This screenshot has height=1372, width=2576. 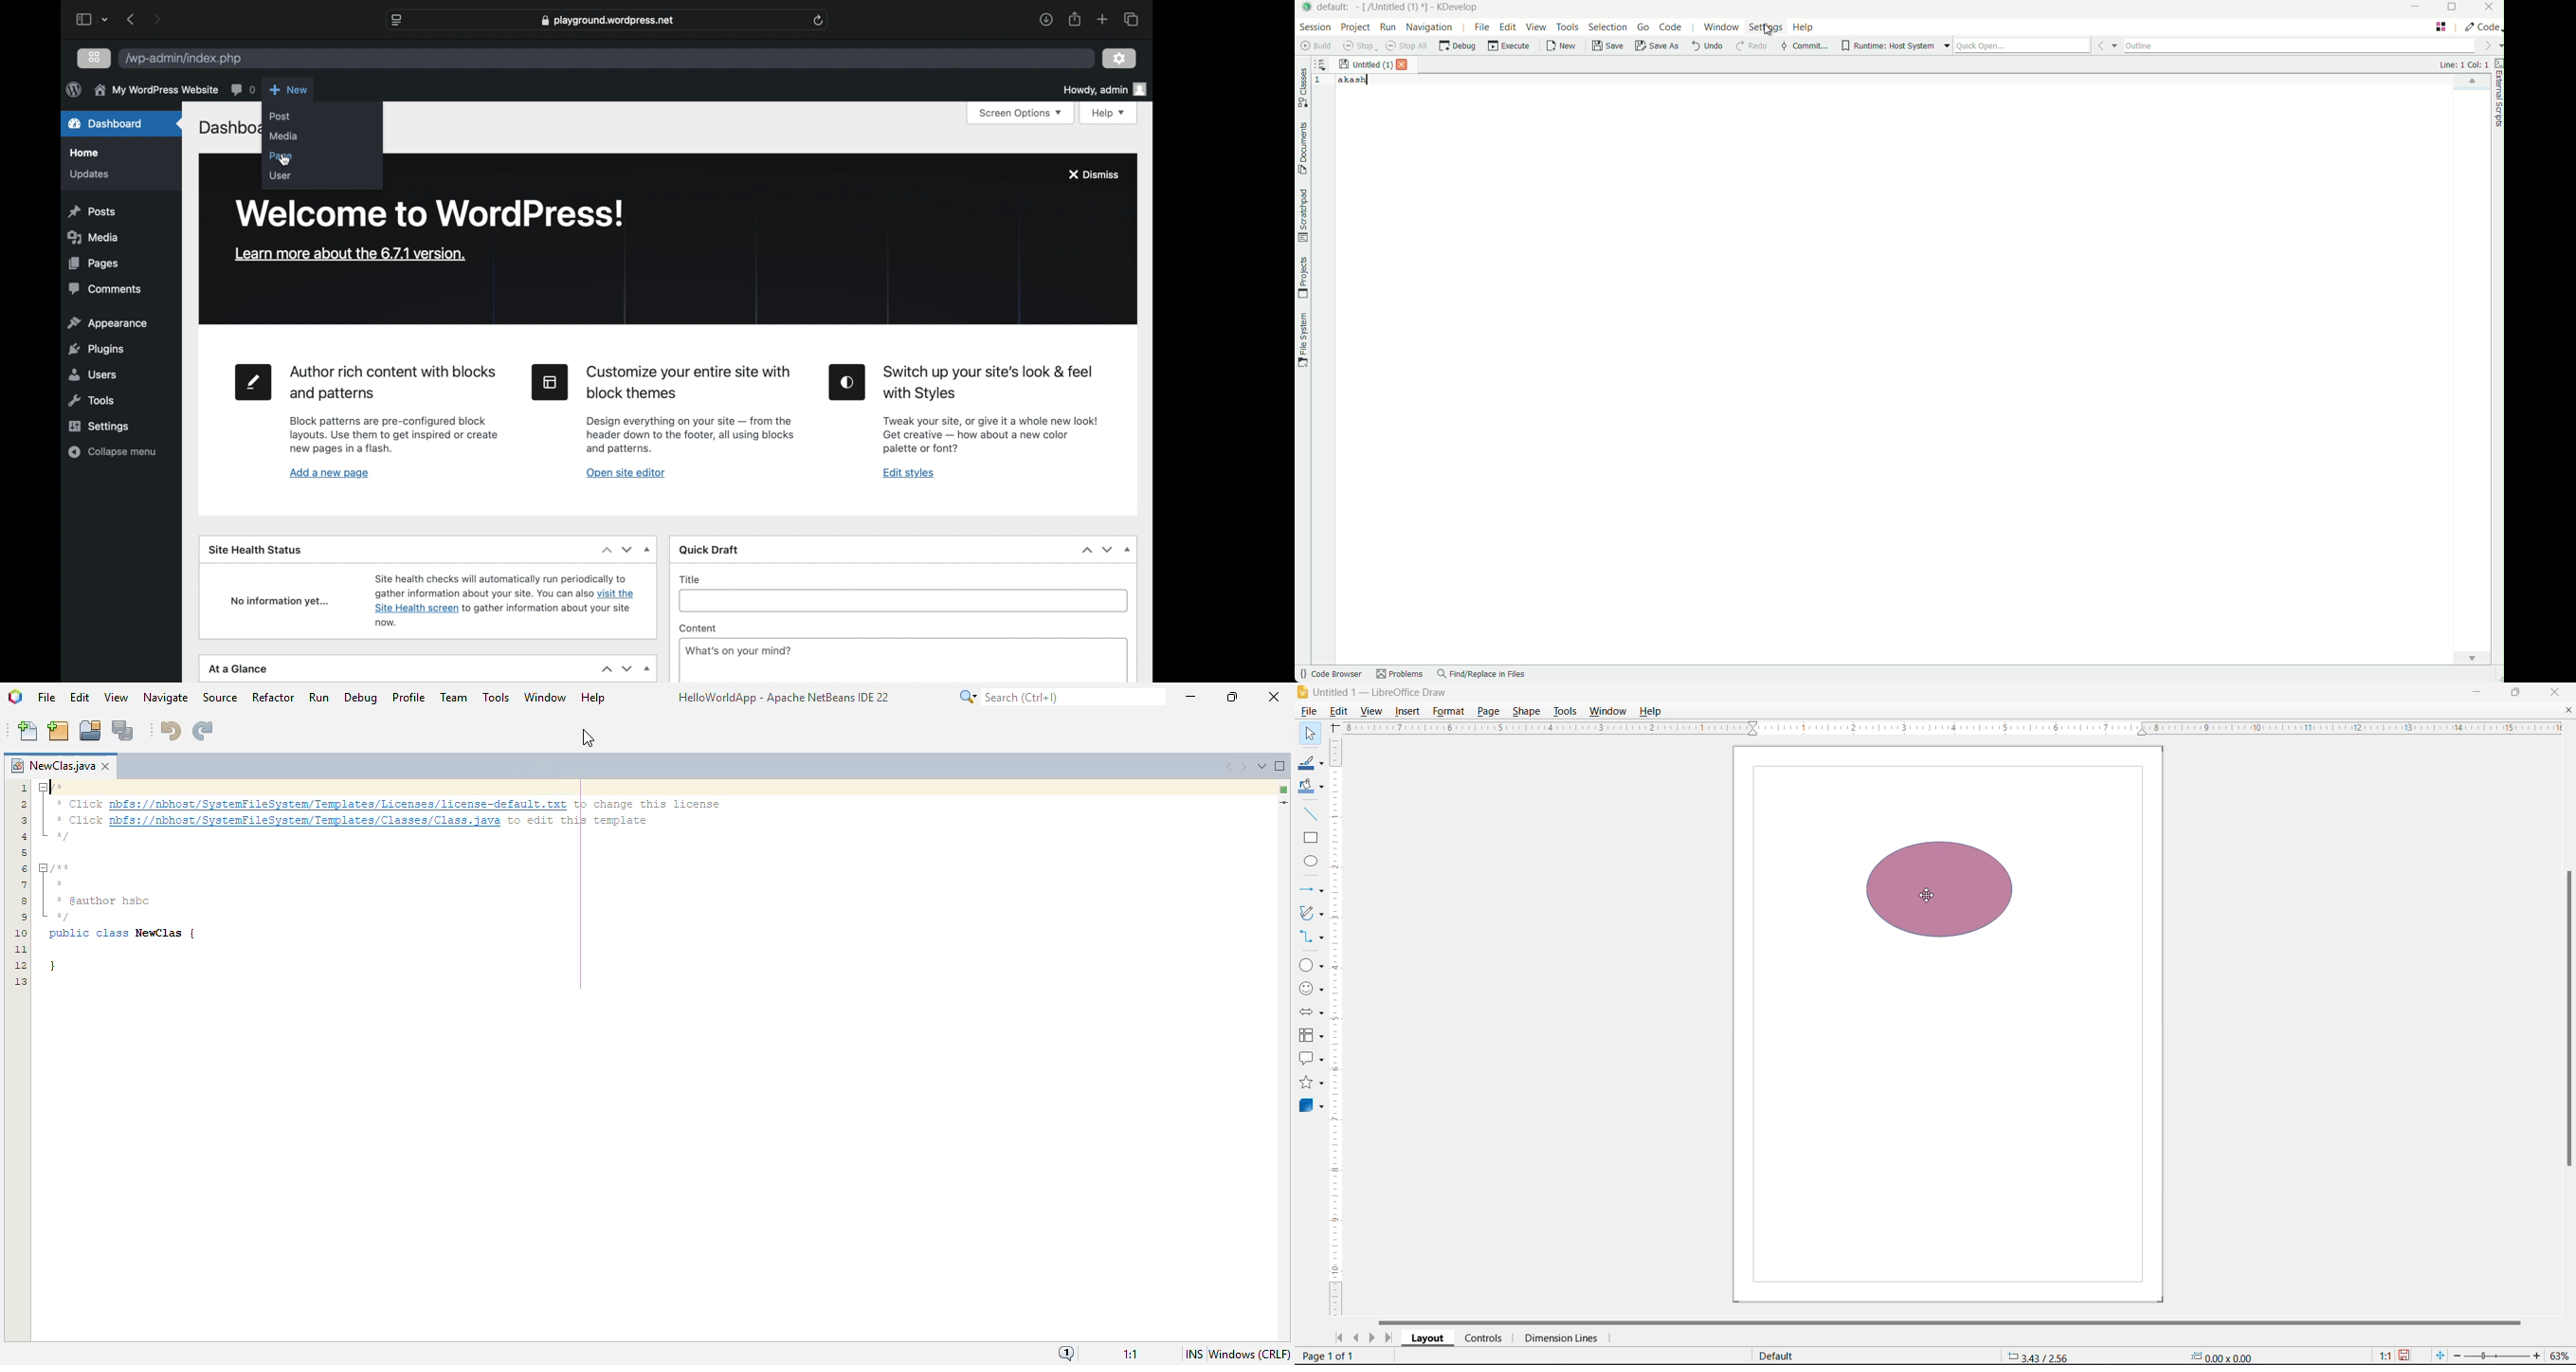 What do you see at coordinates (1373, 1338) in the screenshot?
I see `Scroll to next page` at bounding box center [1373, 1338].